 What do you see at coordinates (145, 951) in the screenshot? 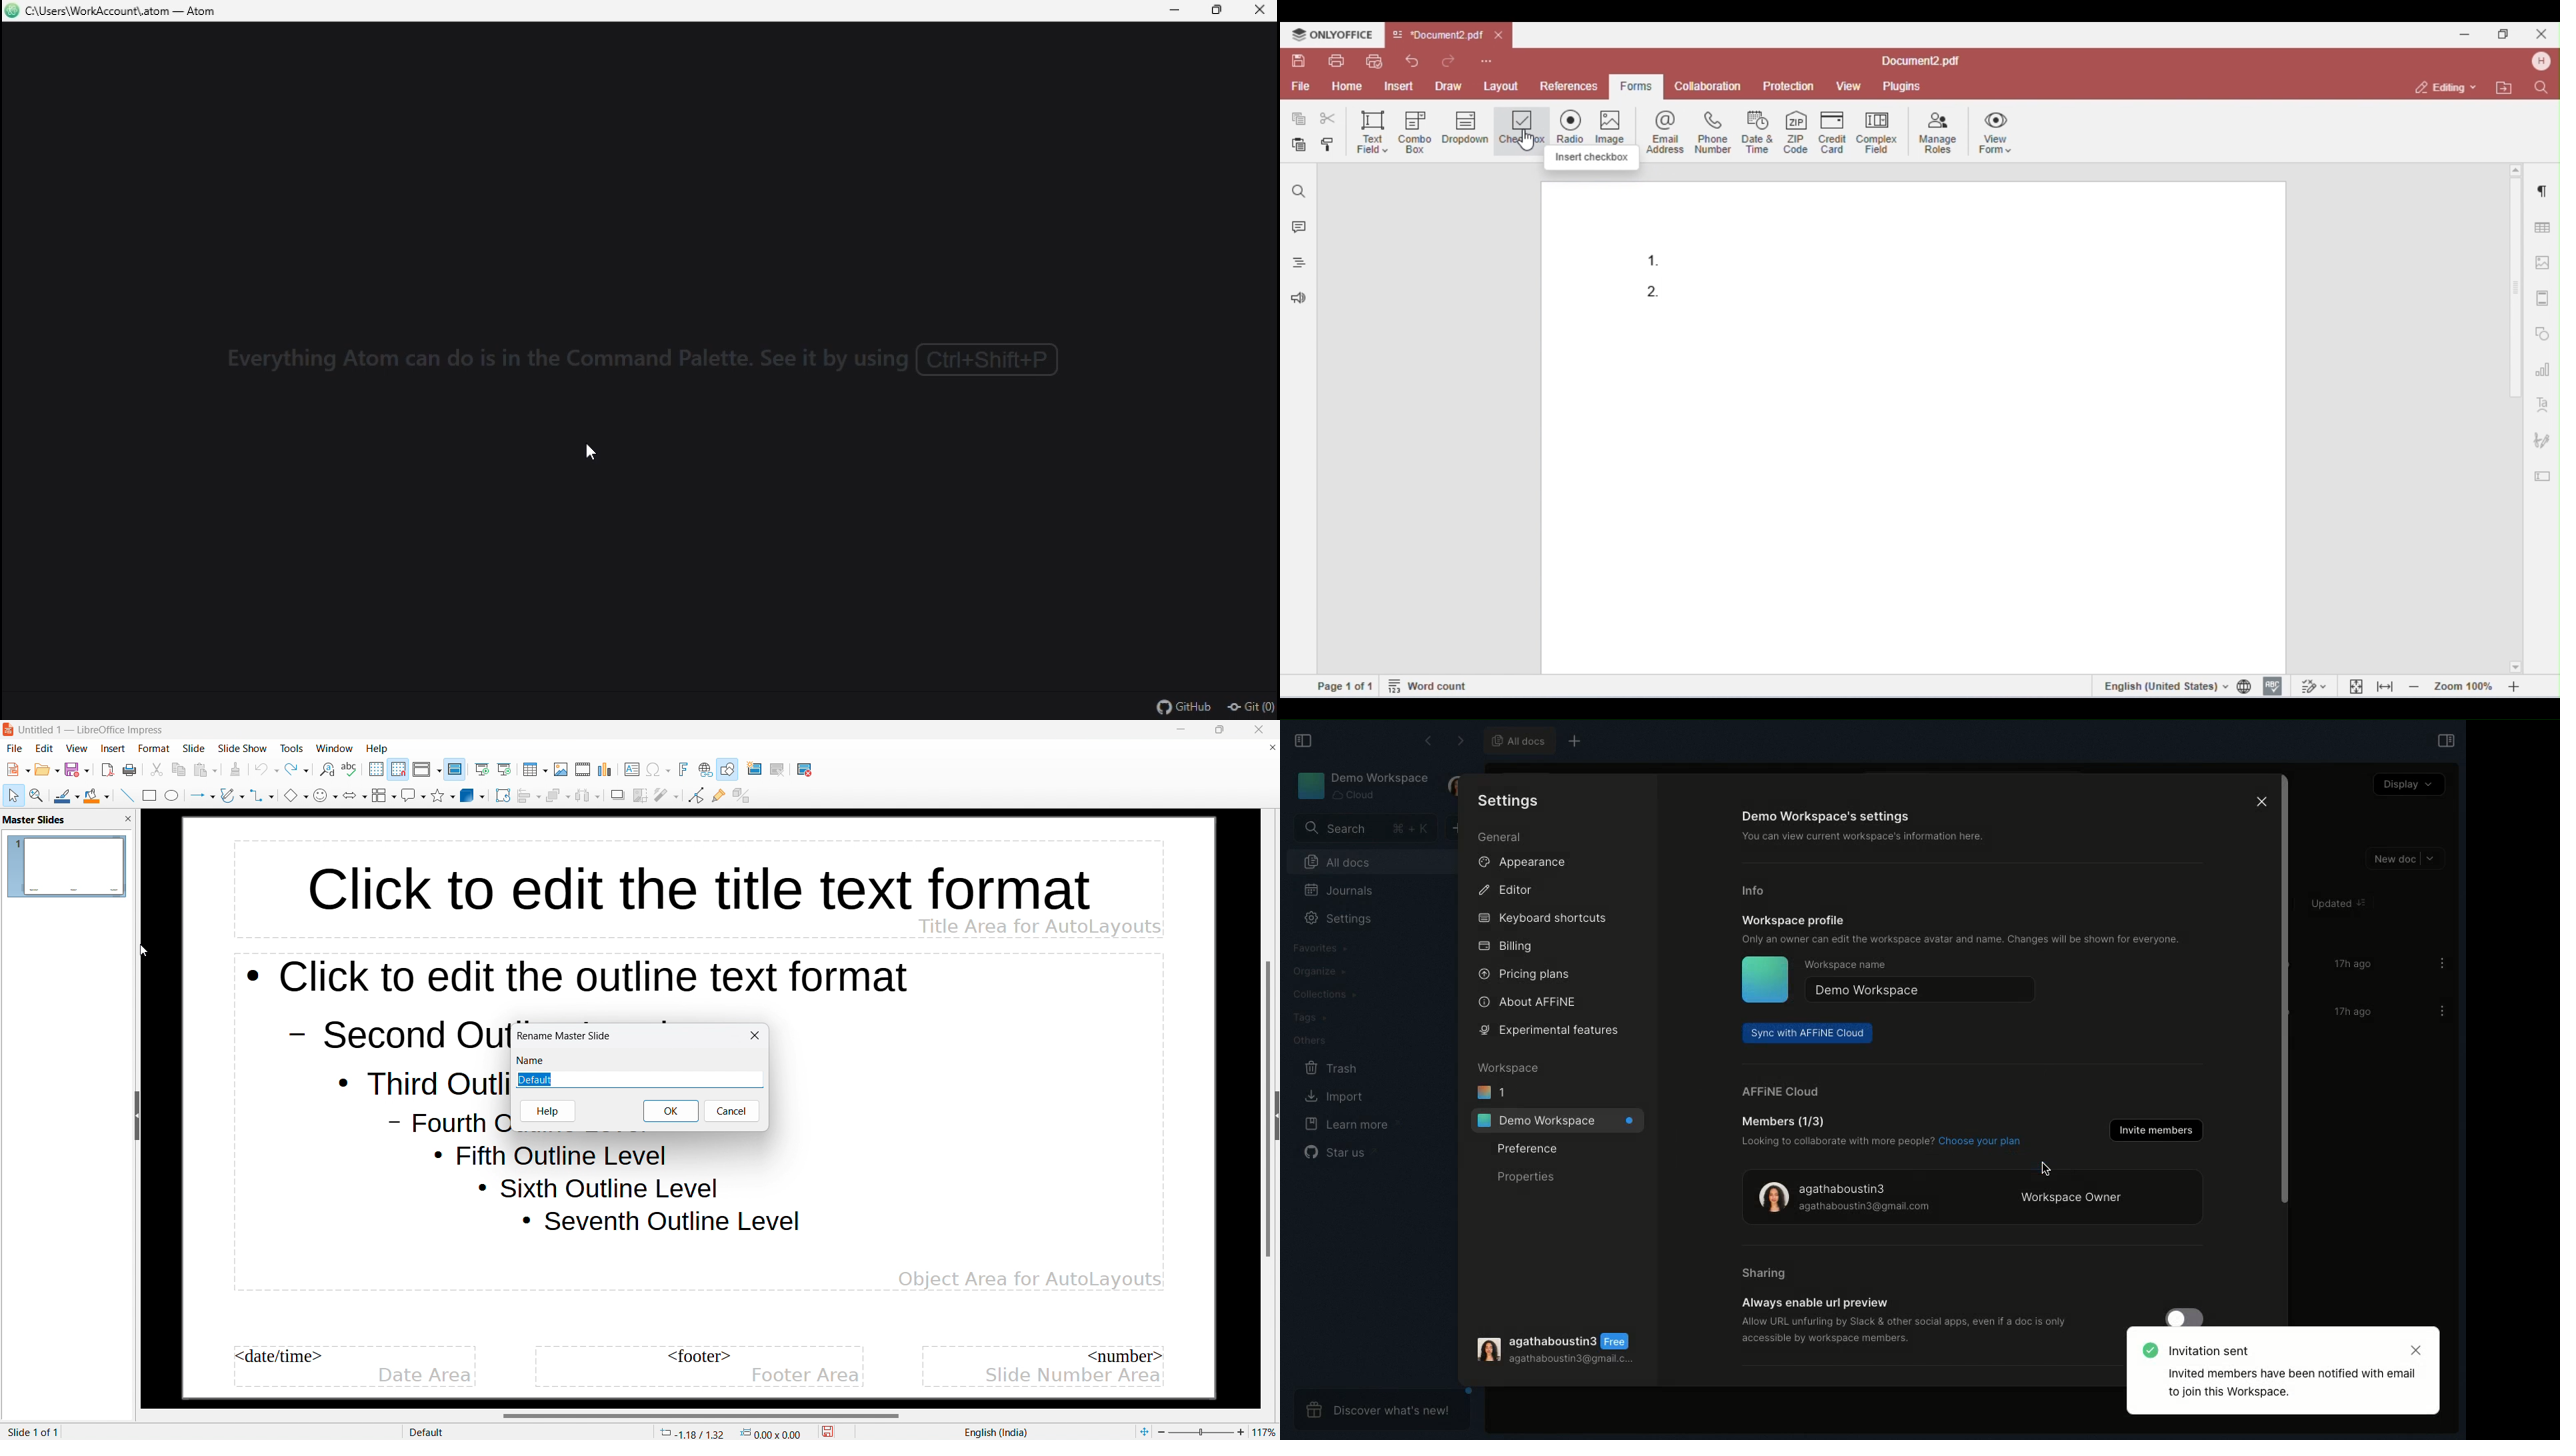
I see `cursor` at bounding box center [145, 951].